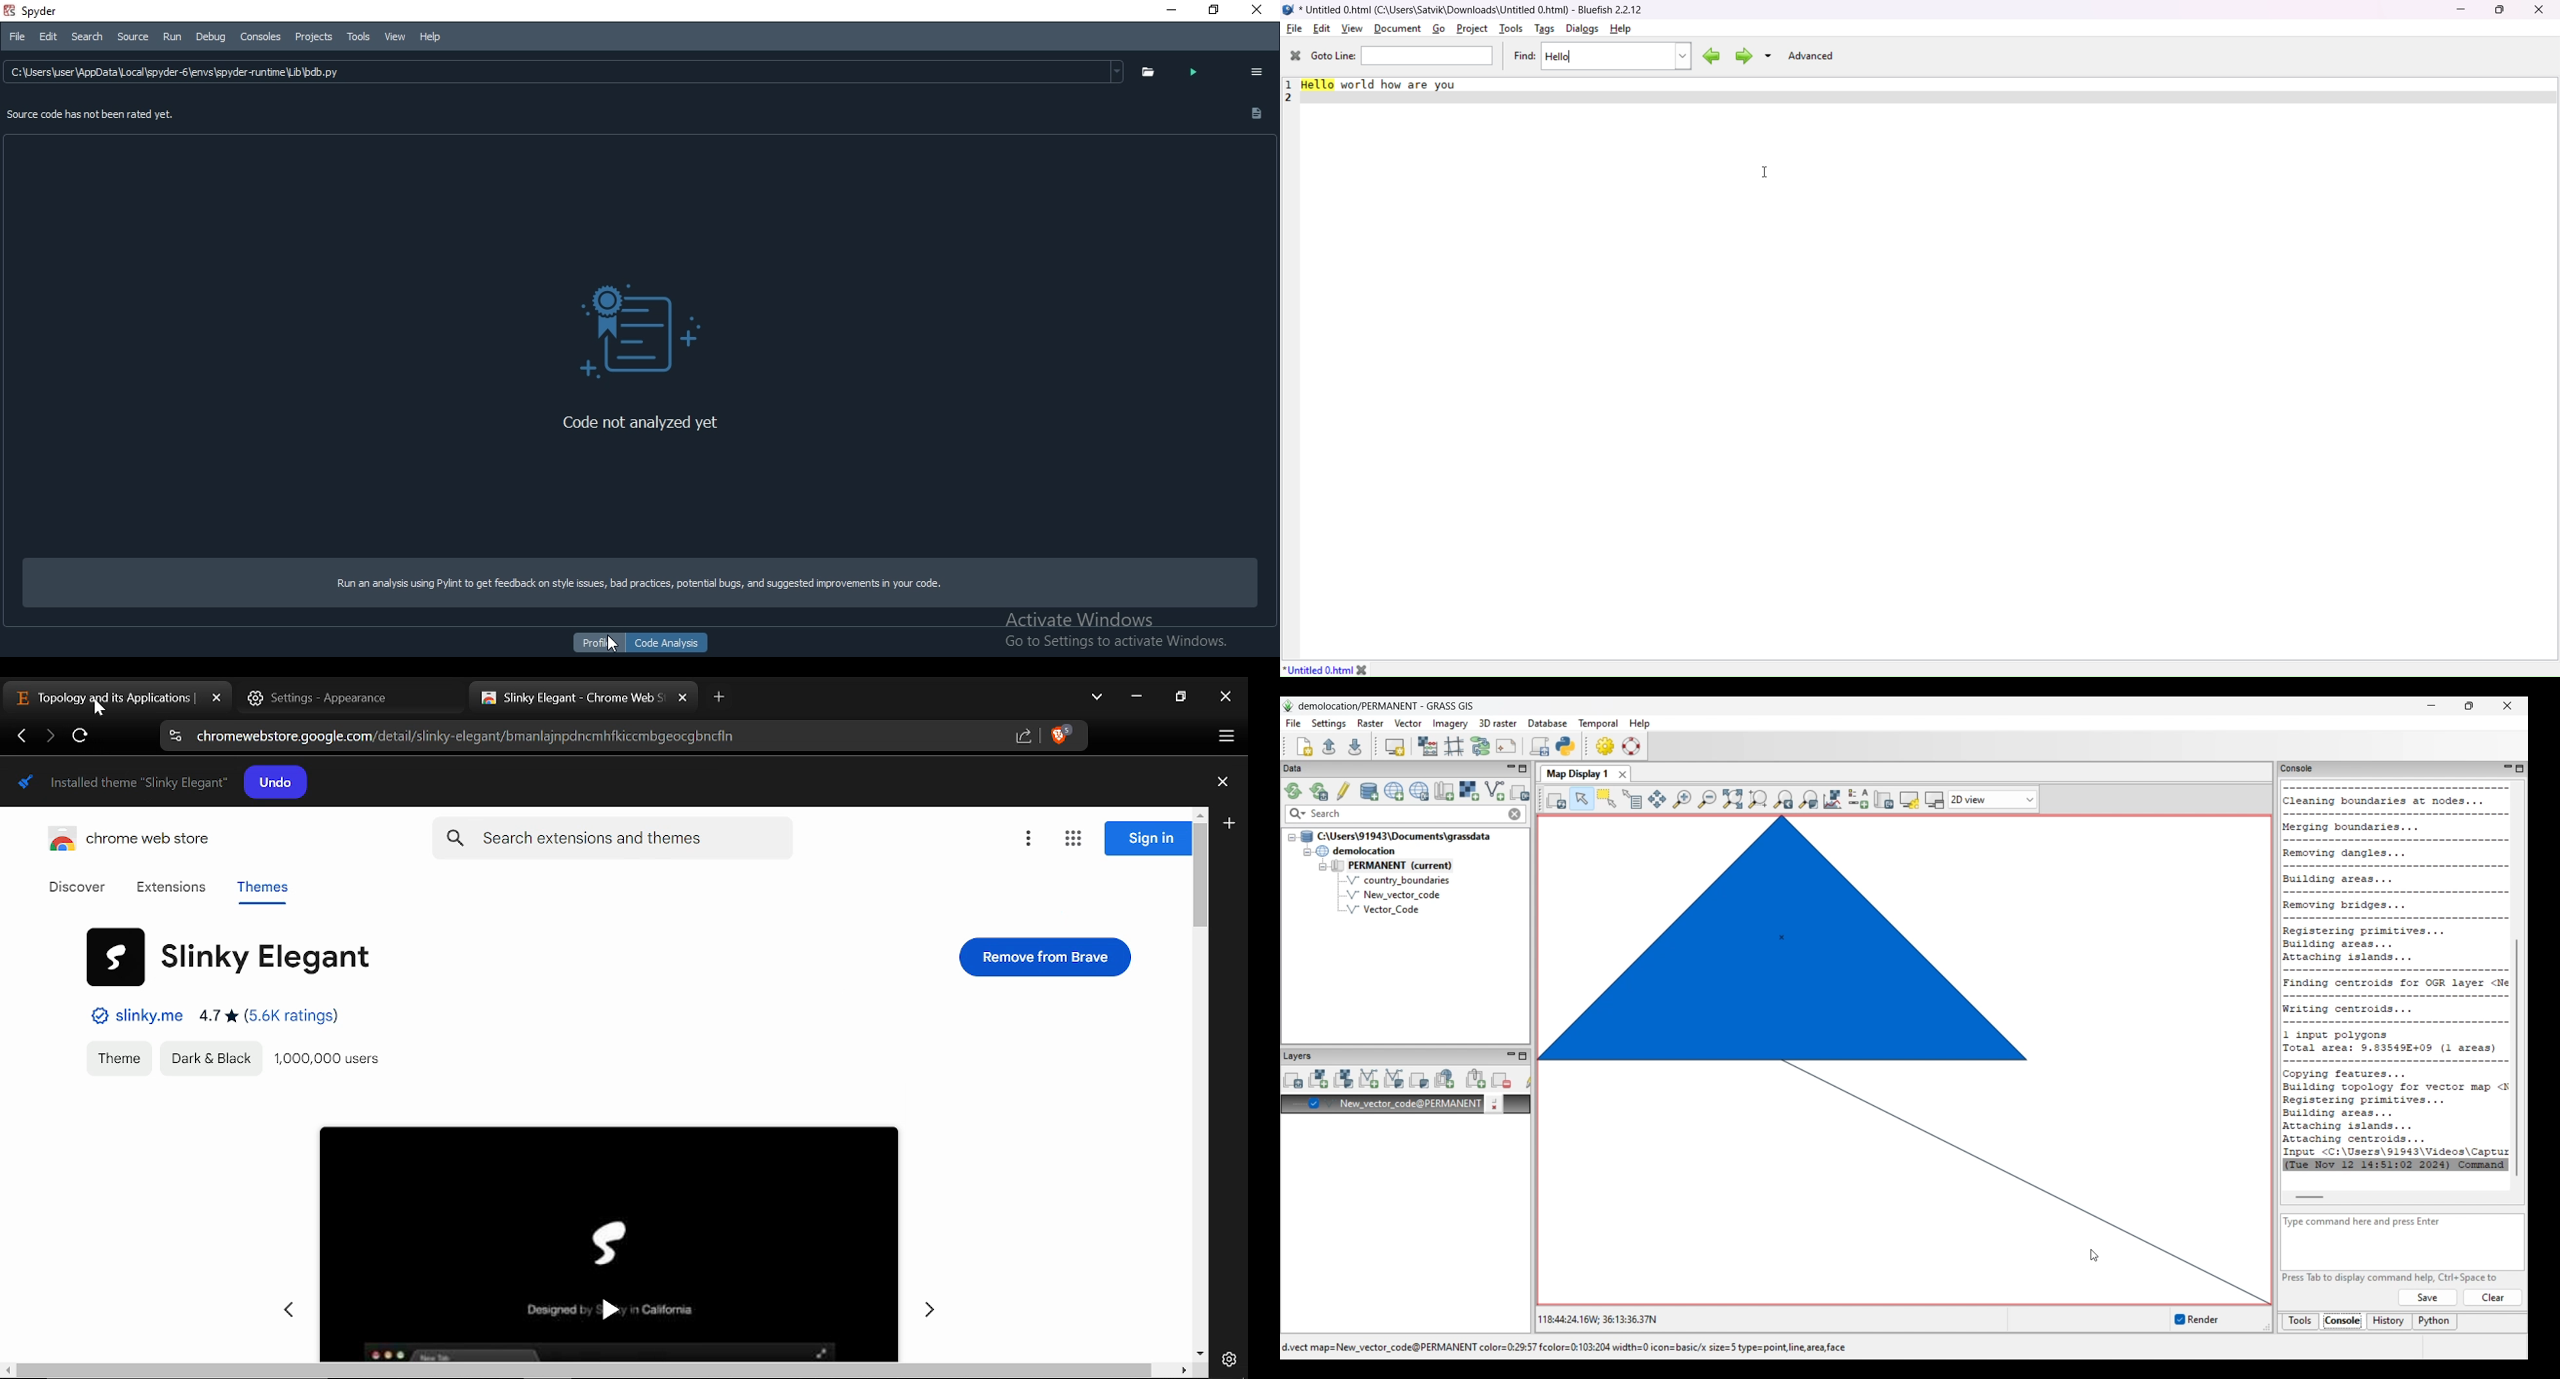  What do you see at coordinates (1471, 28) in the screenshot?
I see `project` at bounding box center [1471, 28].